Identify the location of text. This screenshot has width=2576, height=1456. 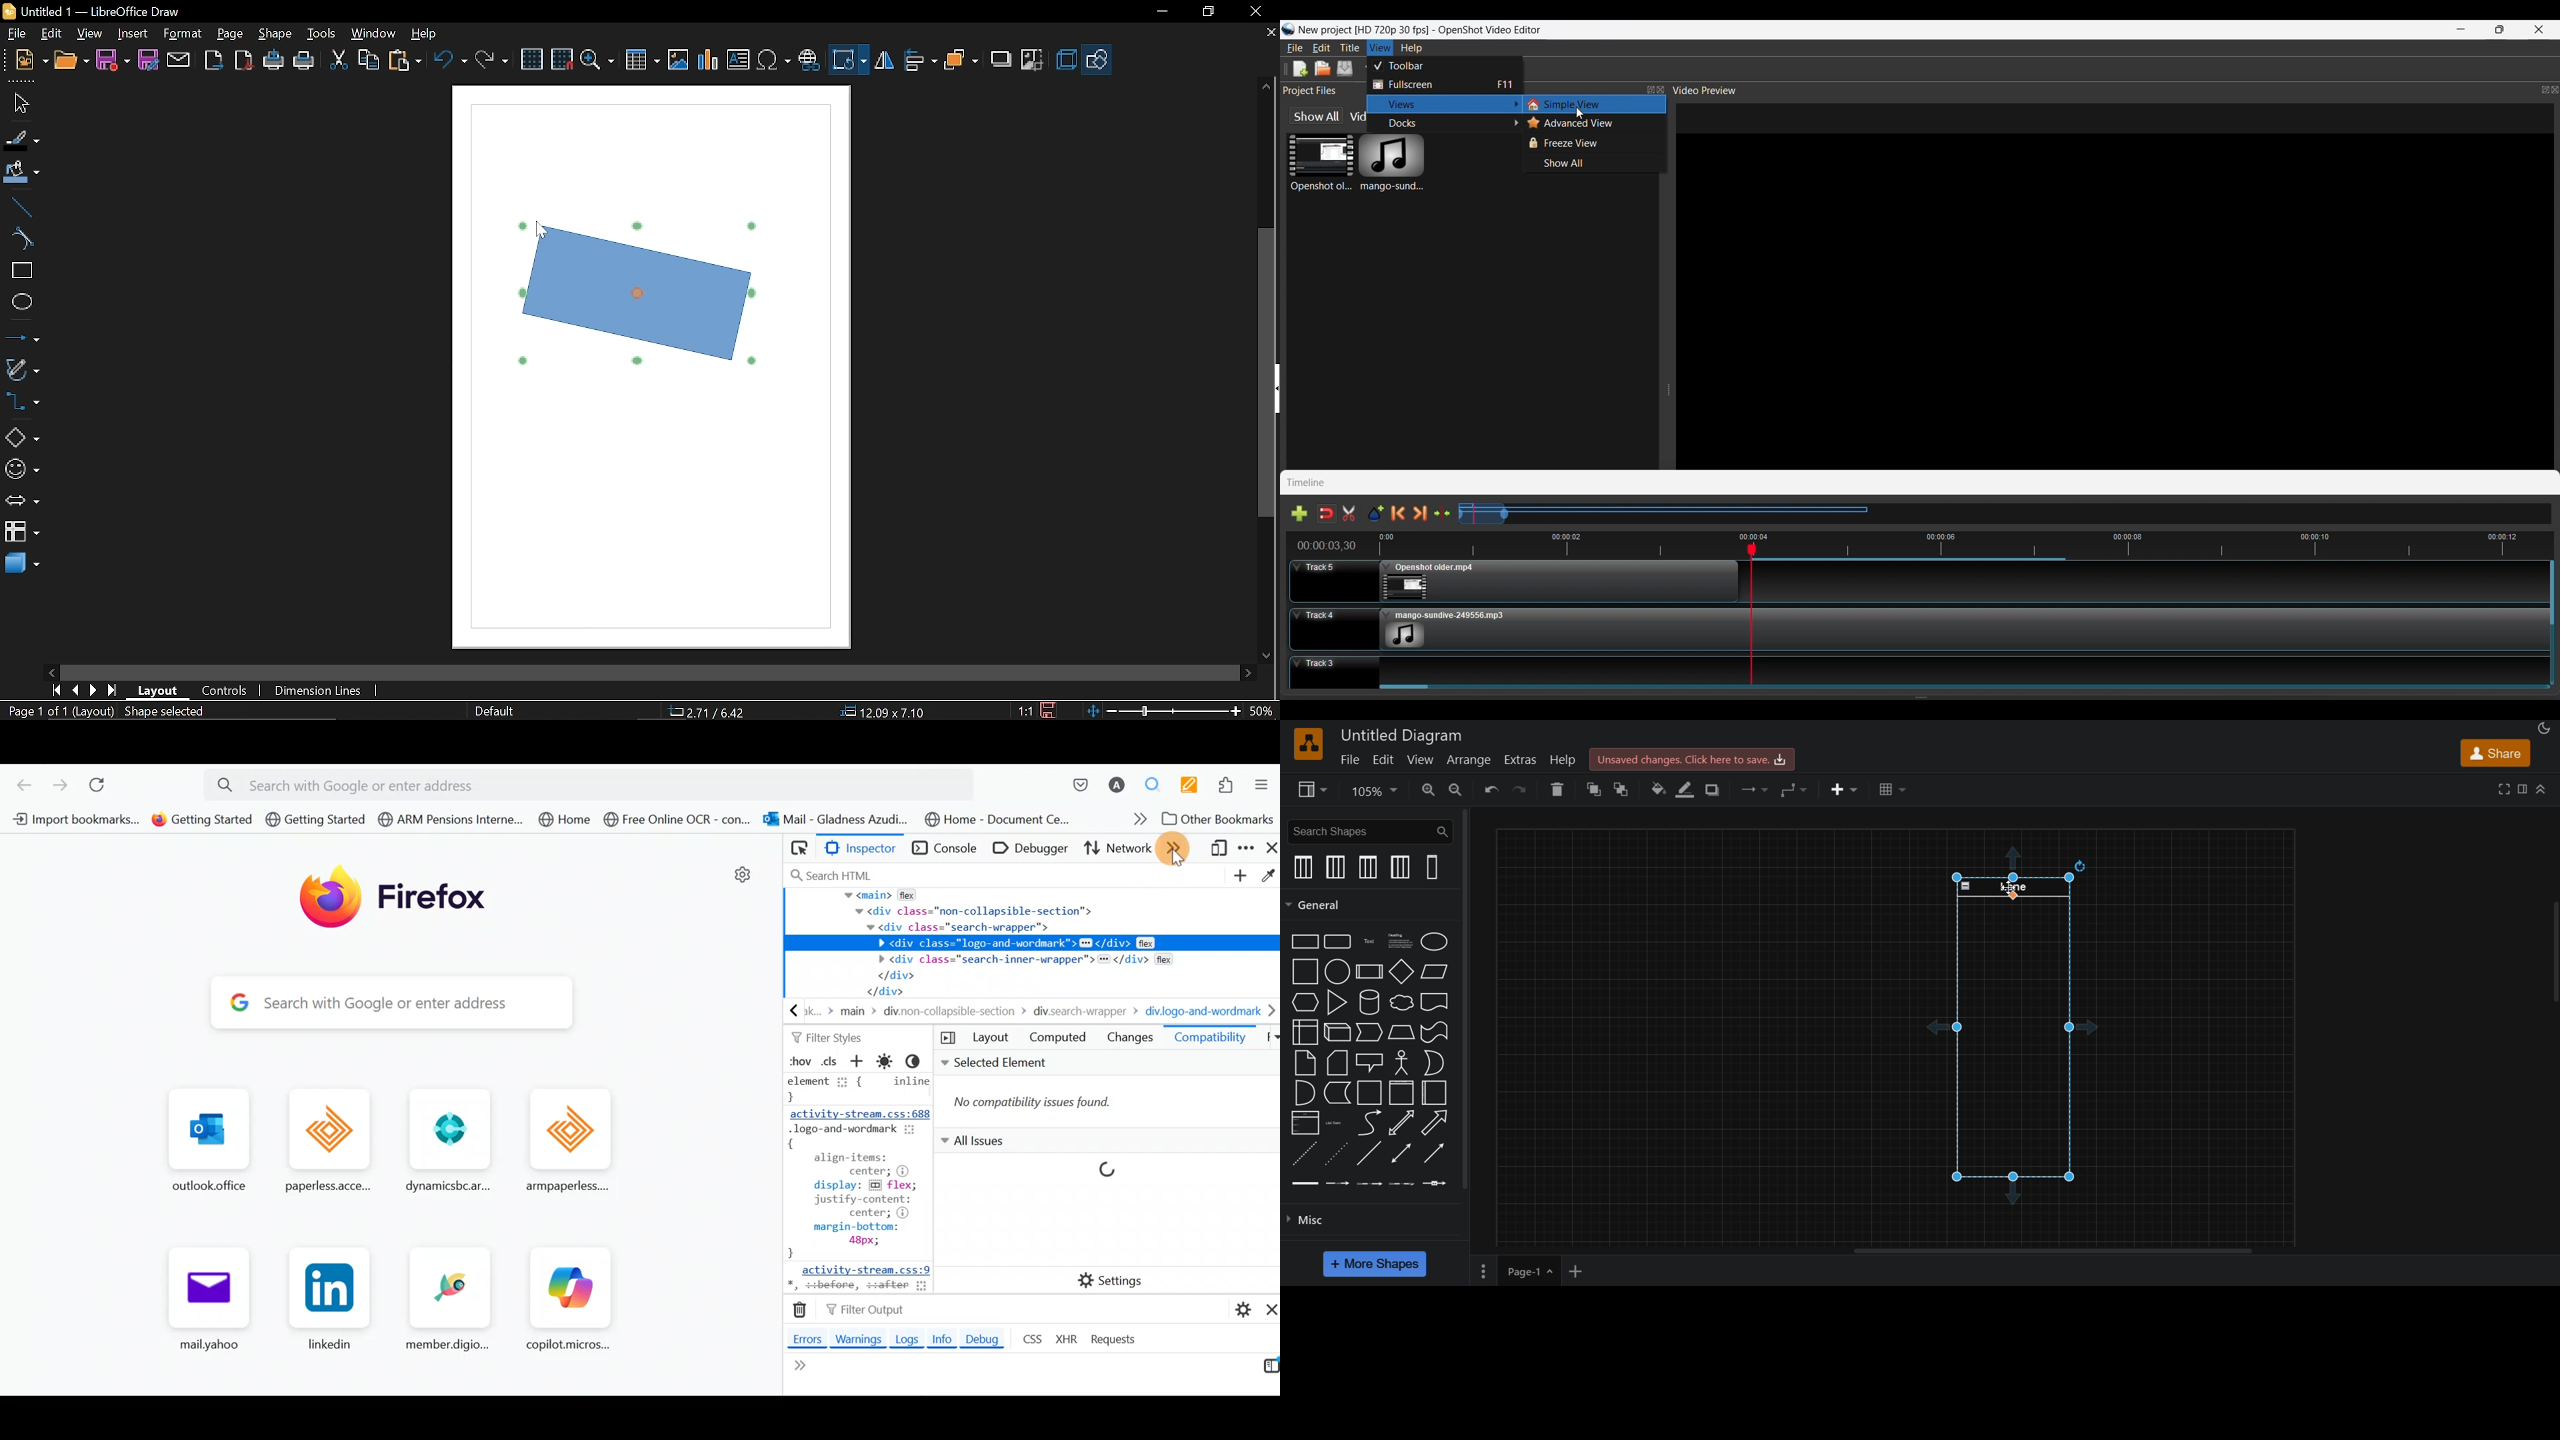
(1369, 940).